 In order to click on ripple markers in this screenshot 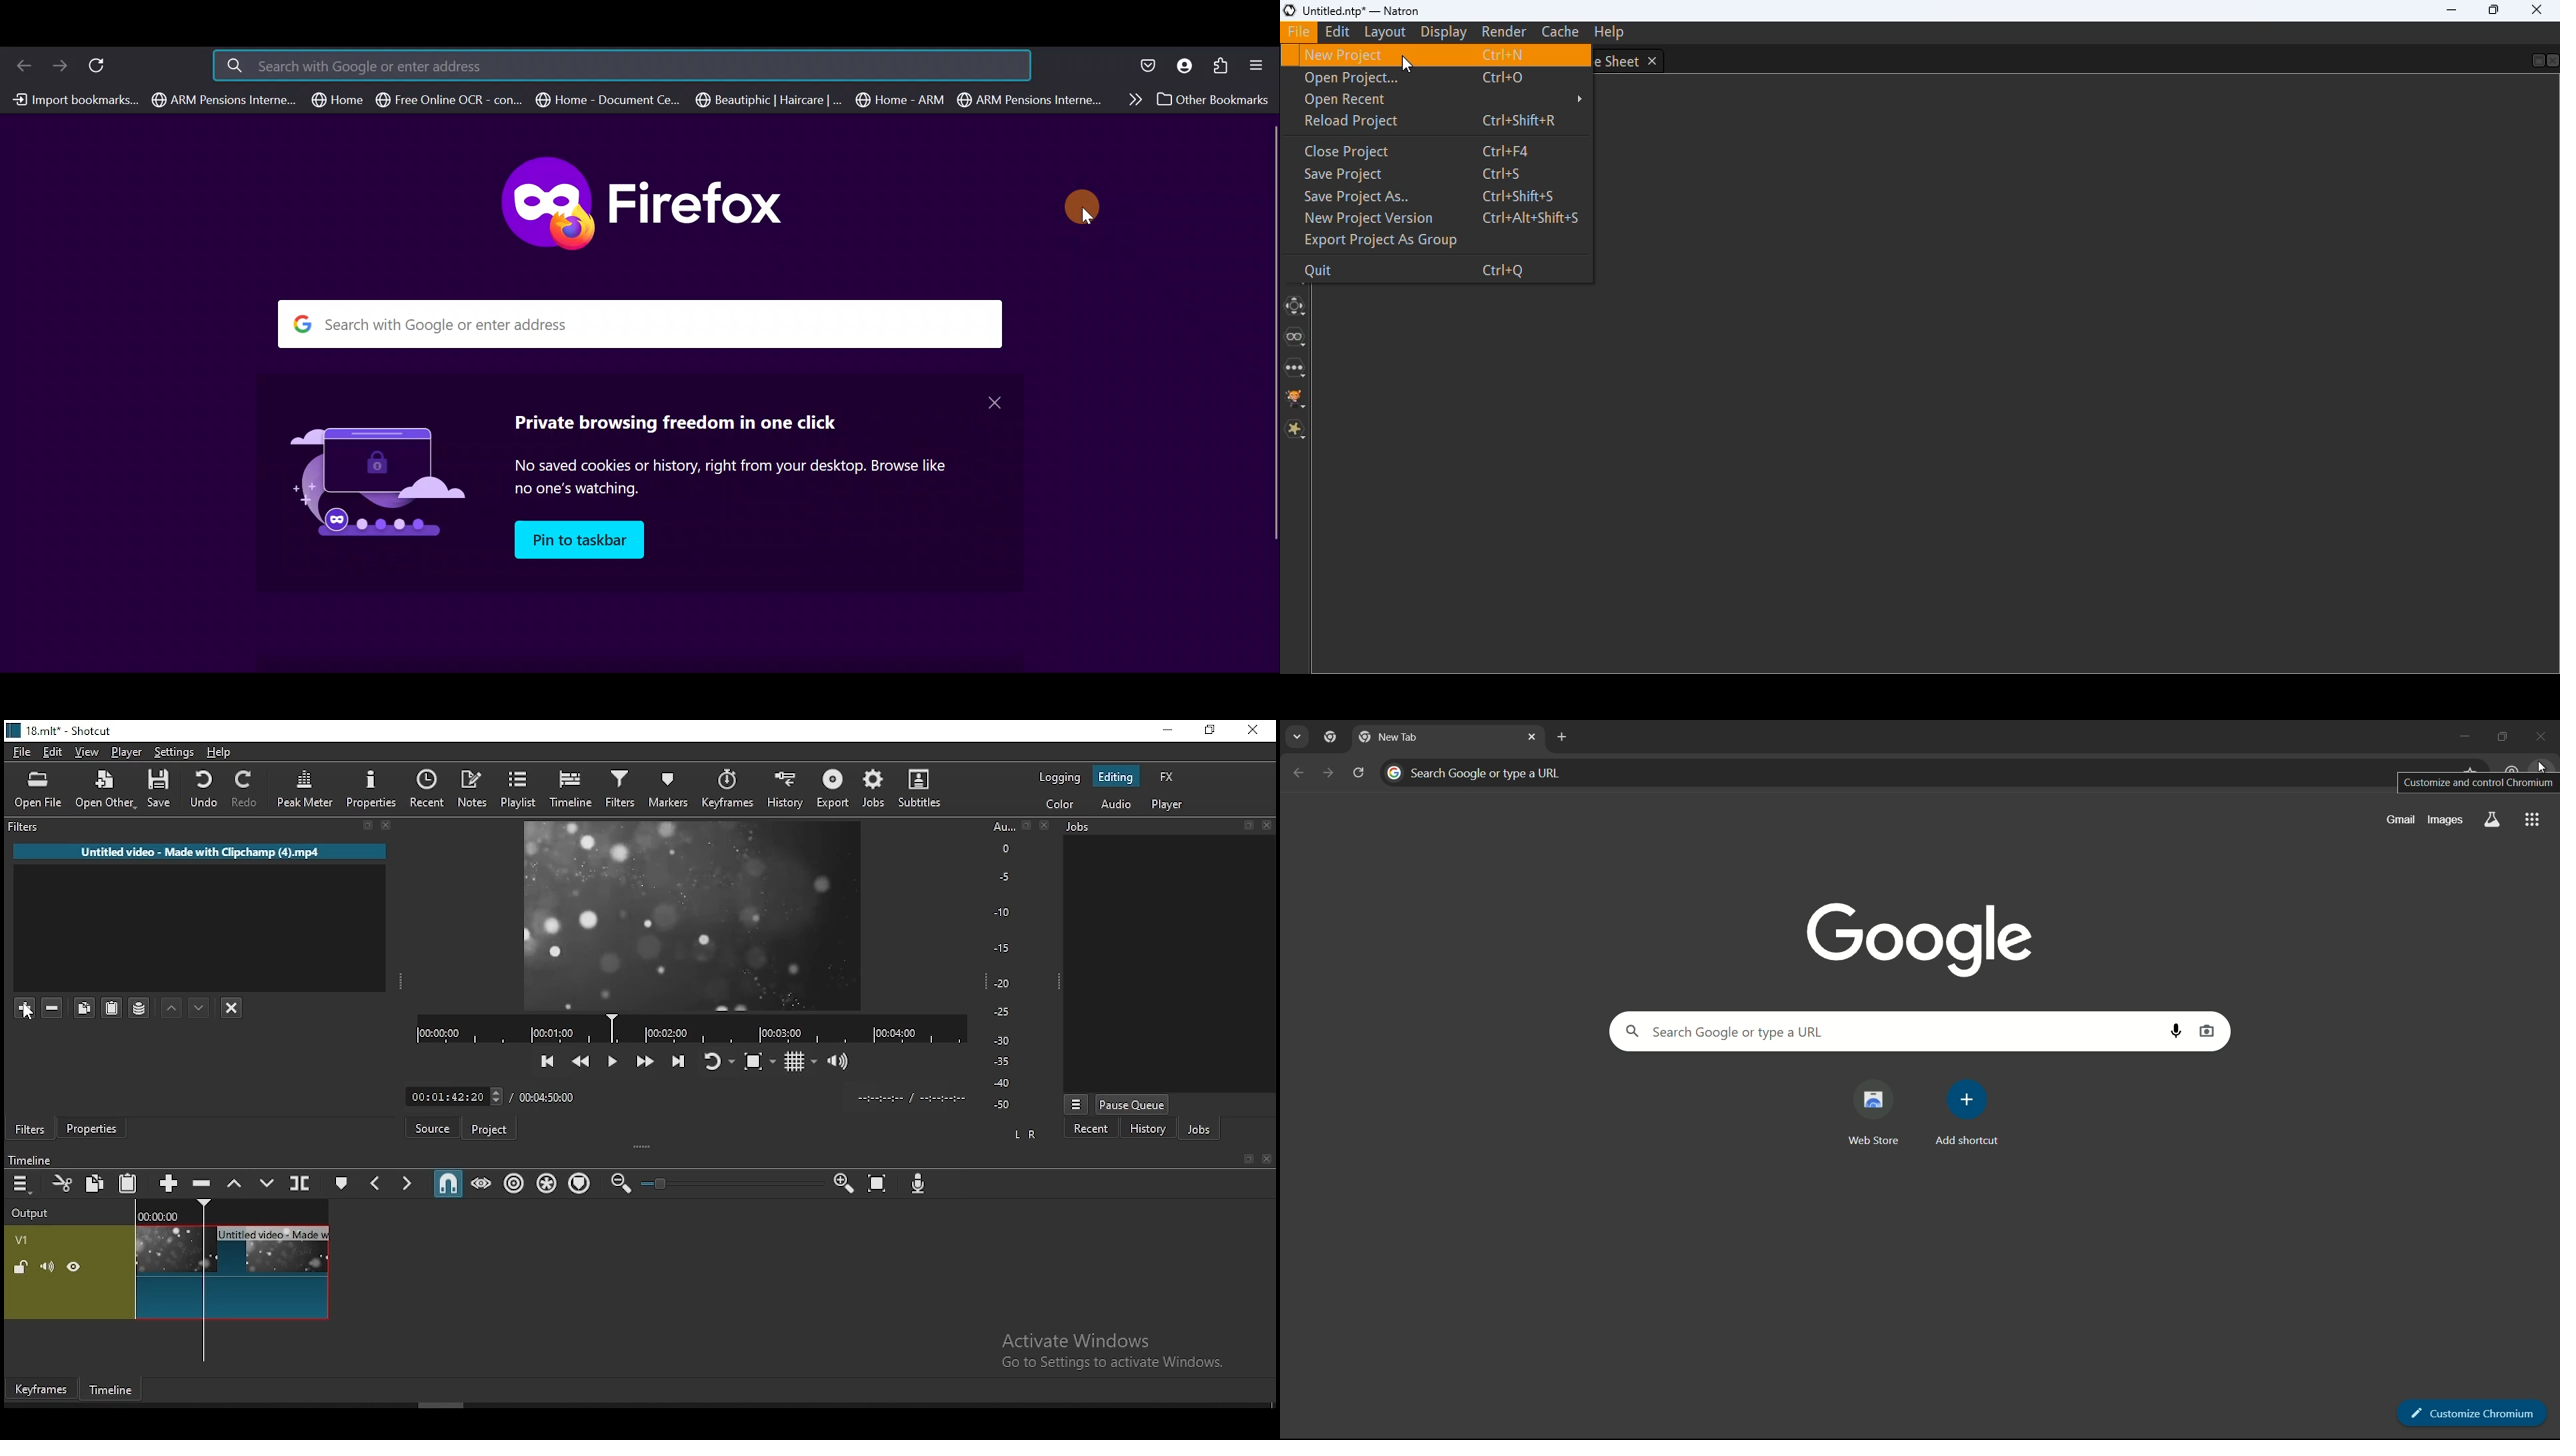, I will do `click(582, 1184)`.